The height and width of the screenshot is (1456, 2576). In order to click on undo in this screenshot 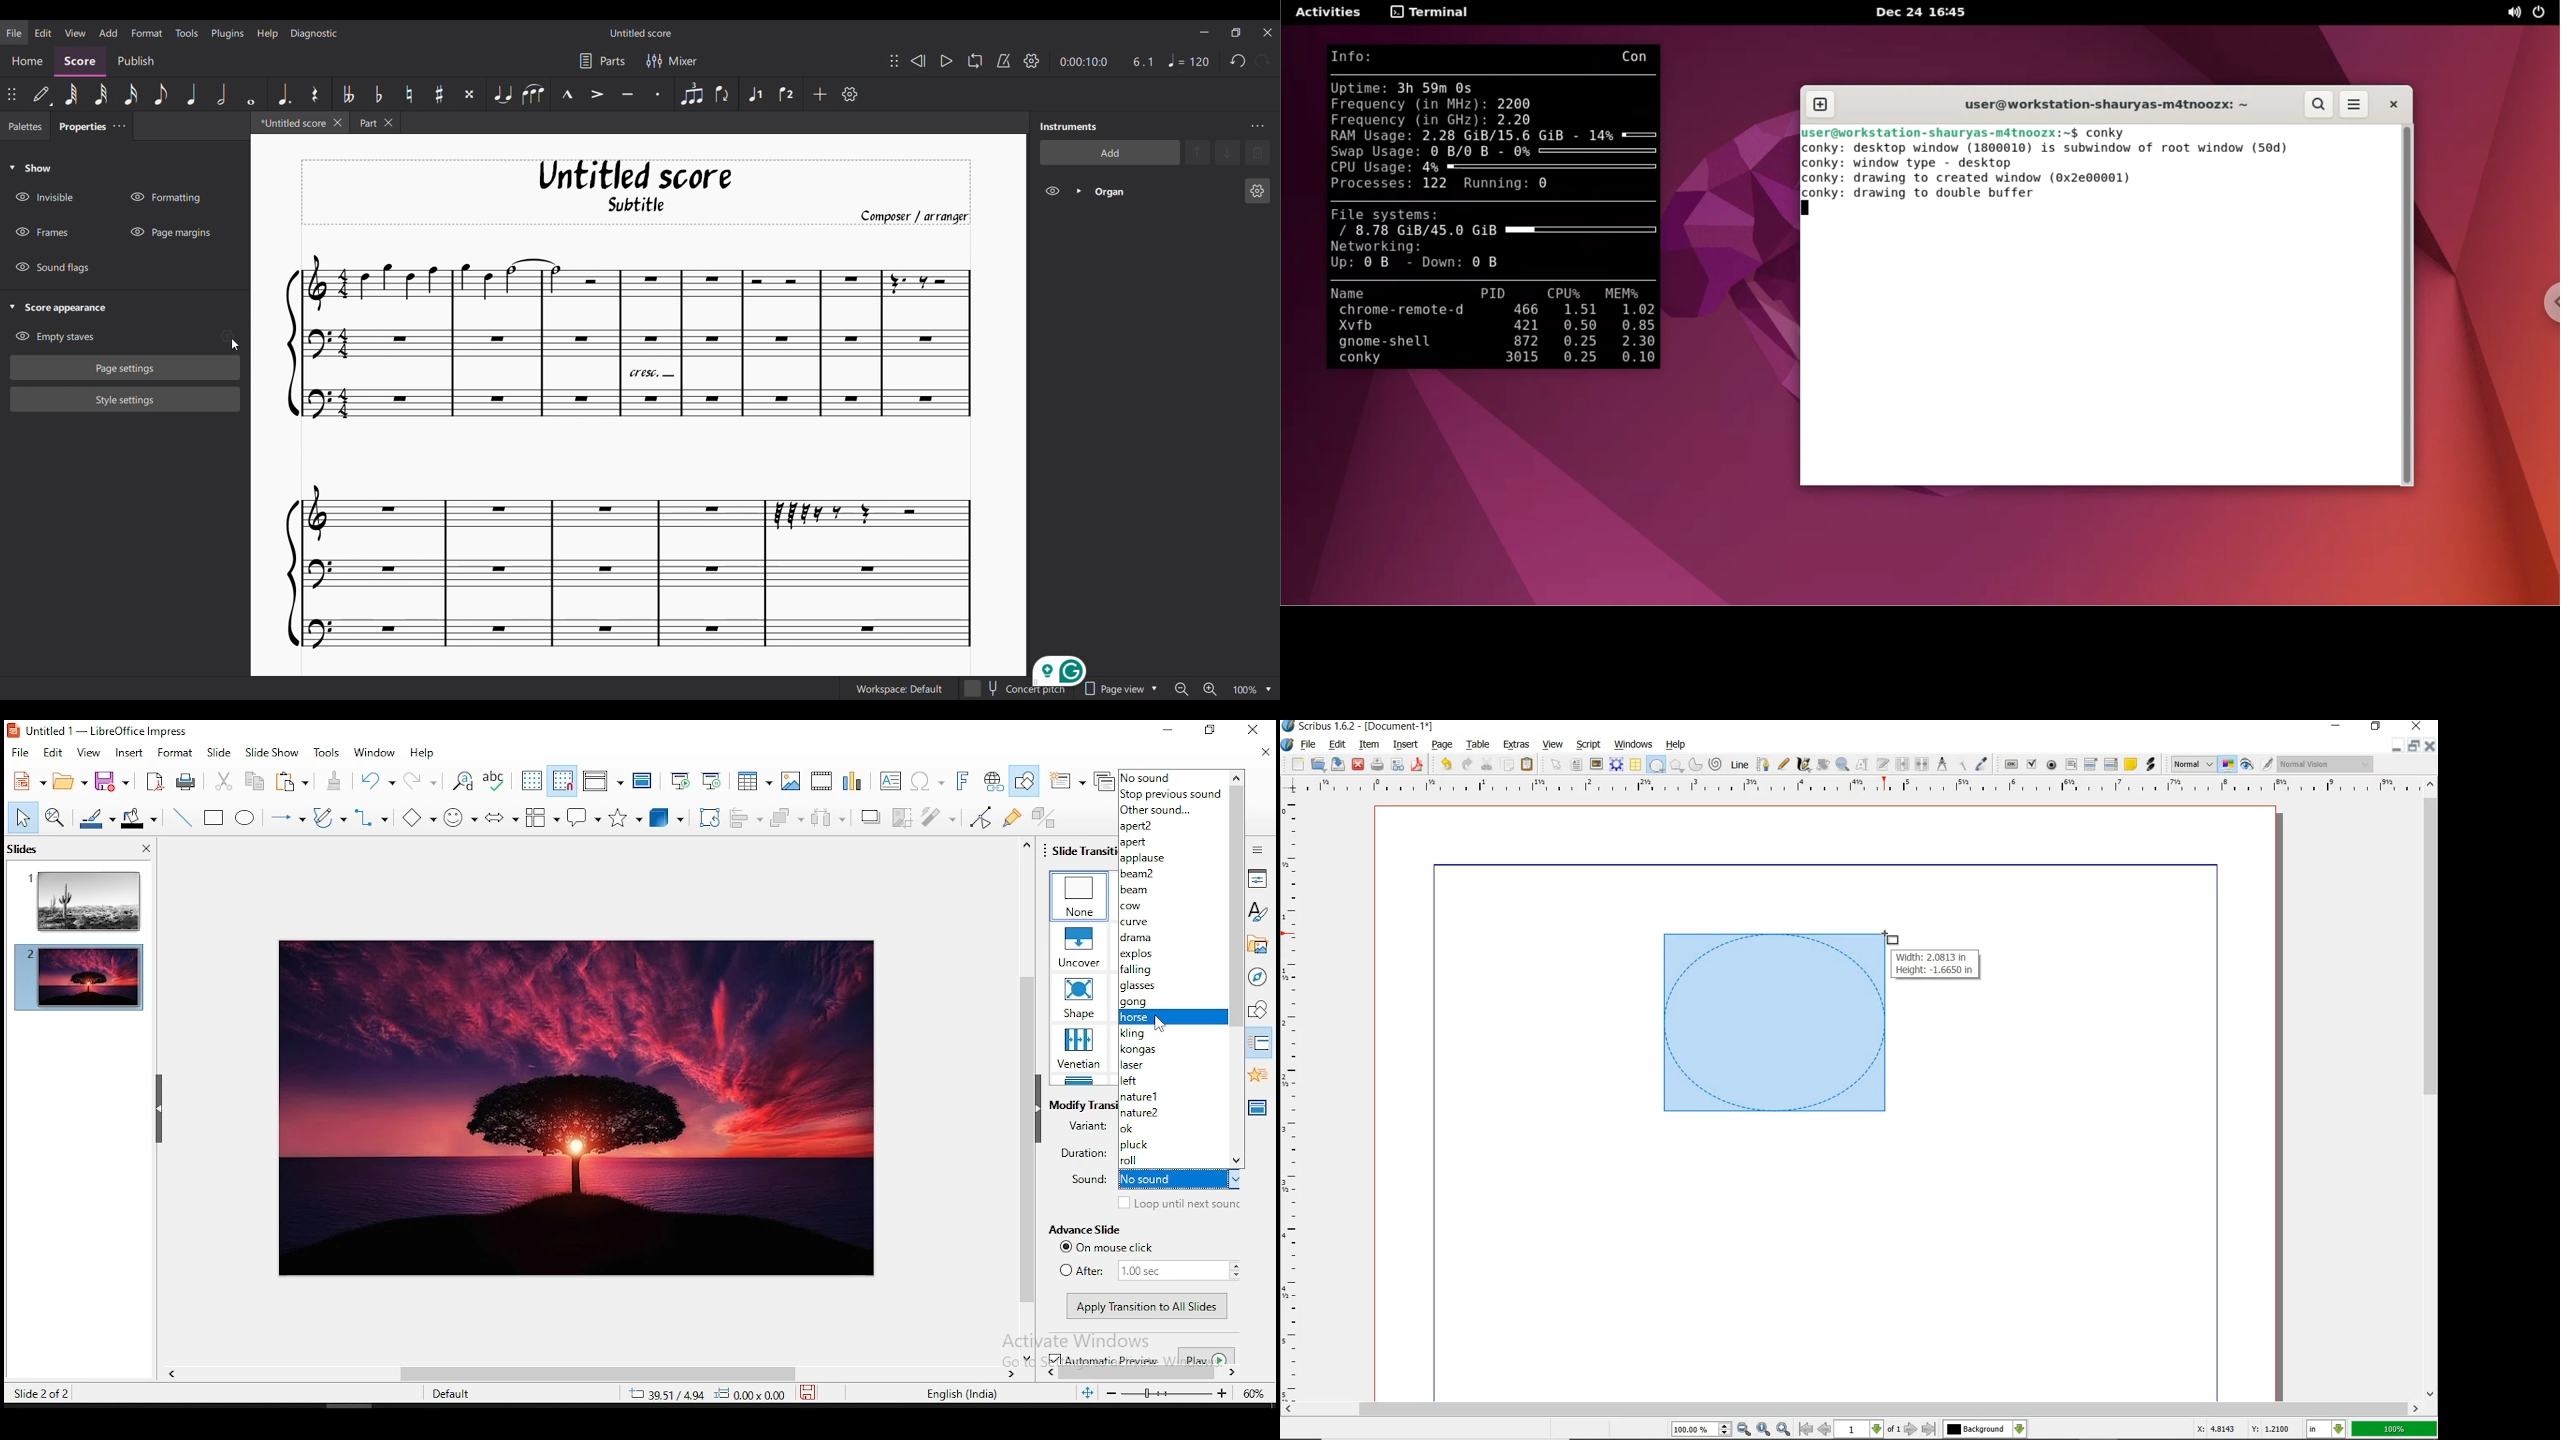, I will do `click(379, 781)`.